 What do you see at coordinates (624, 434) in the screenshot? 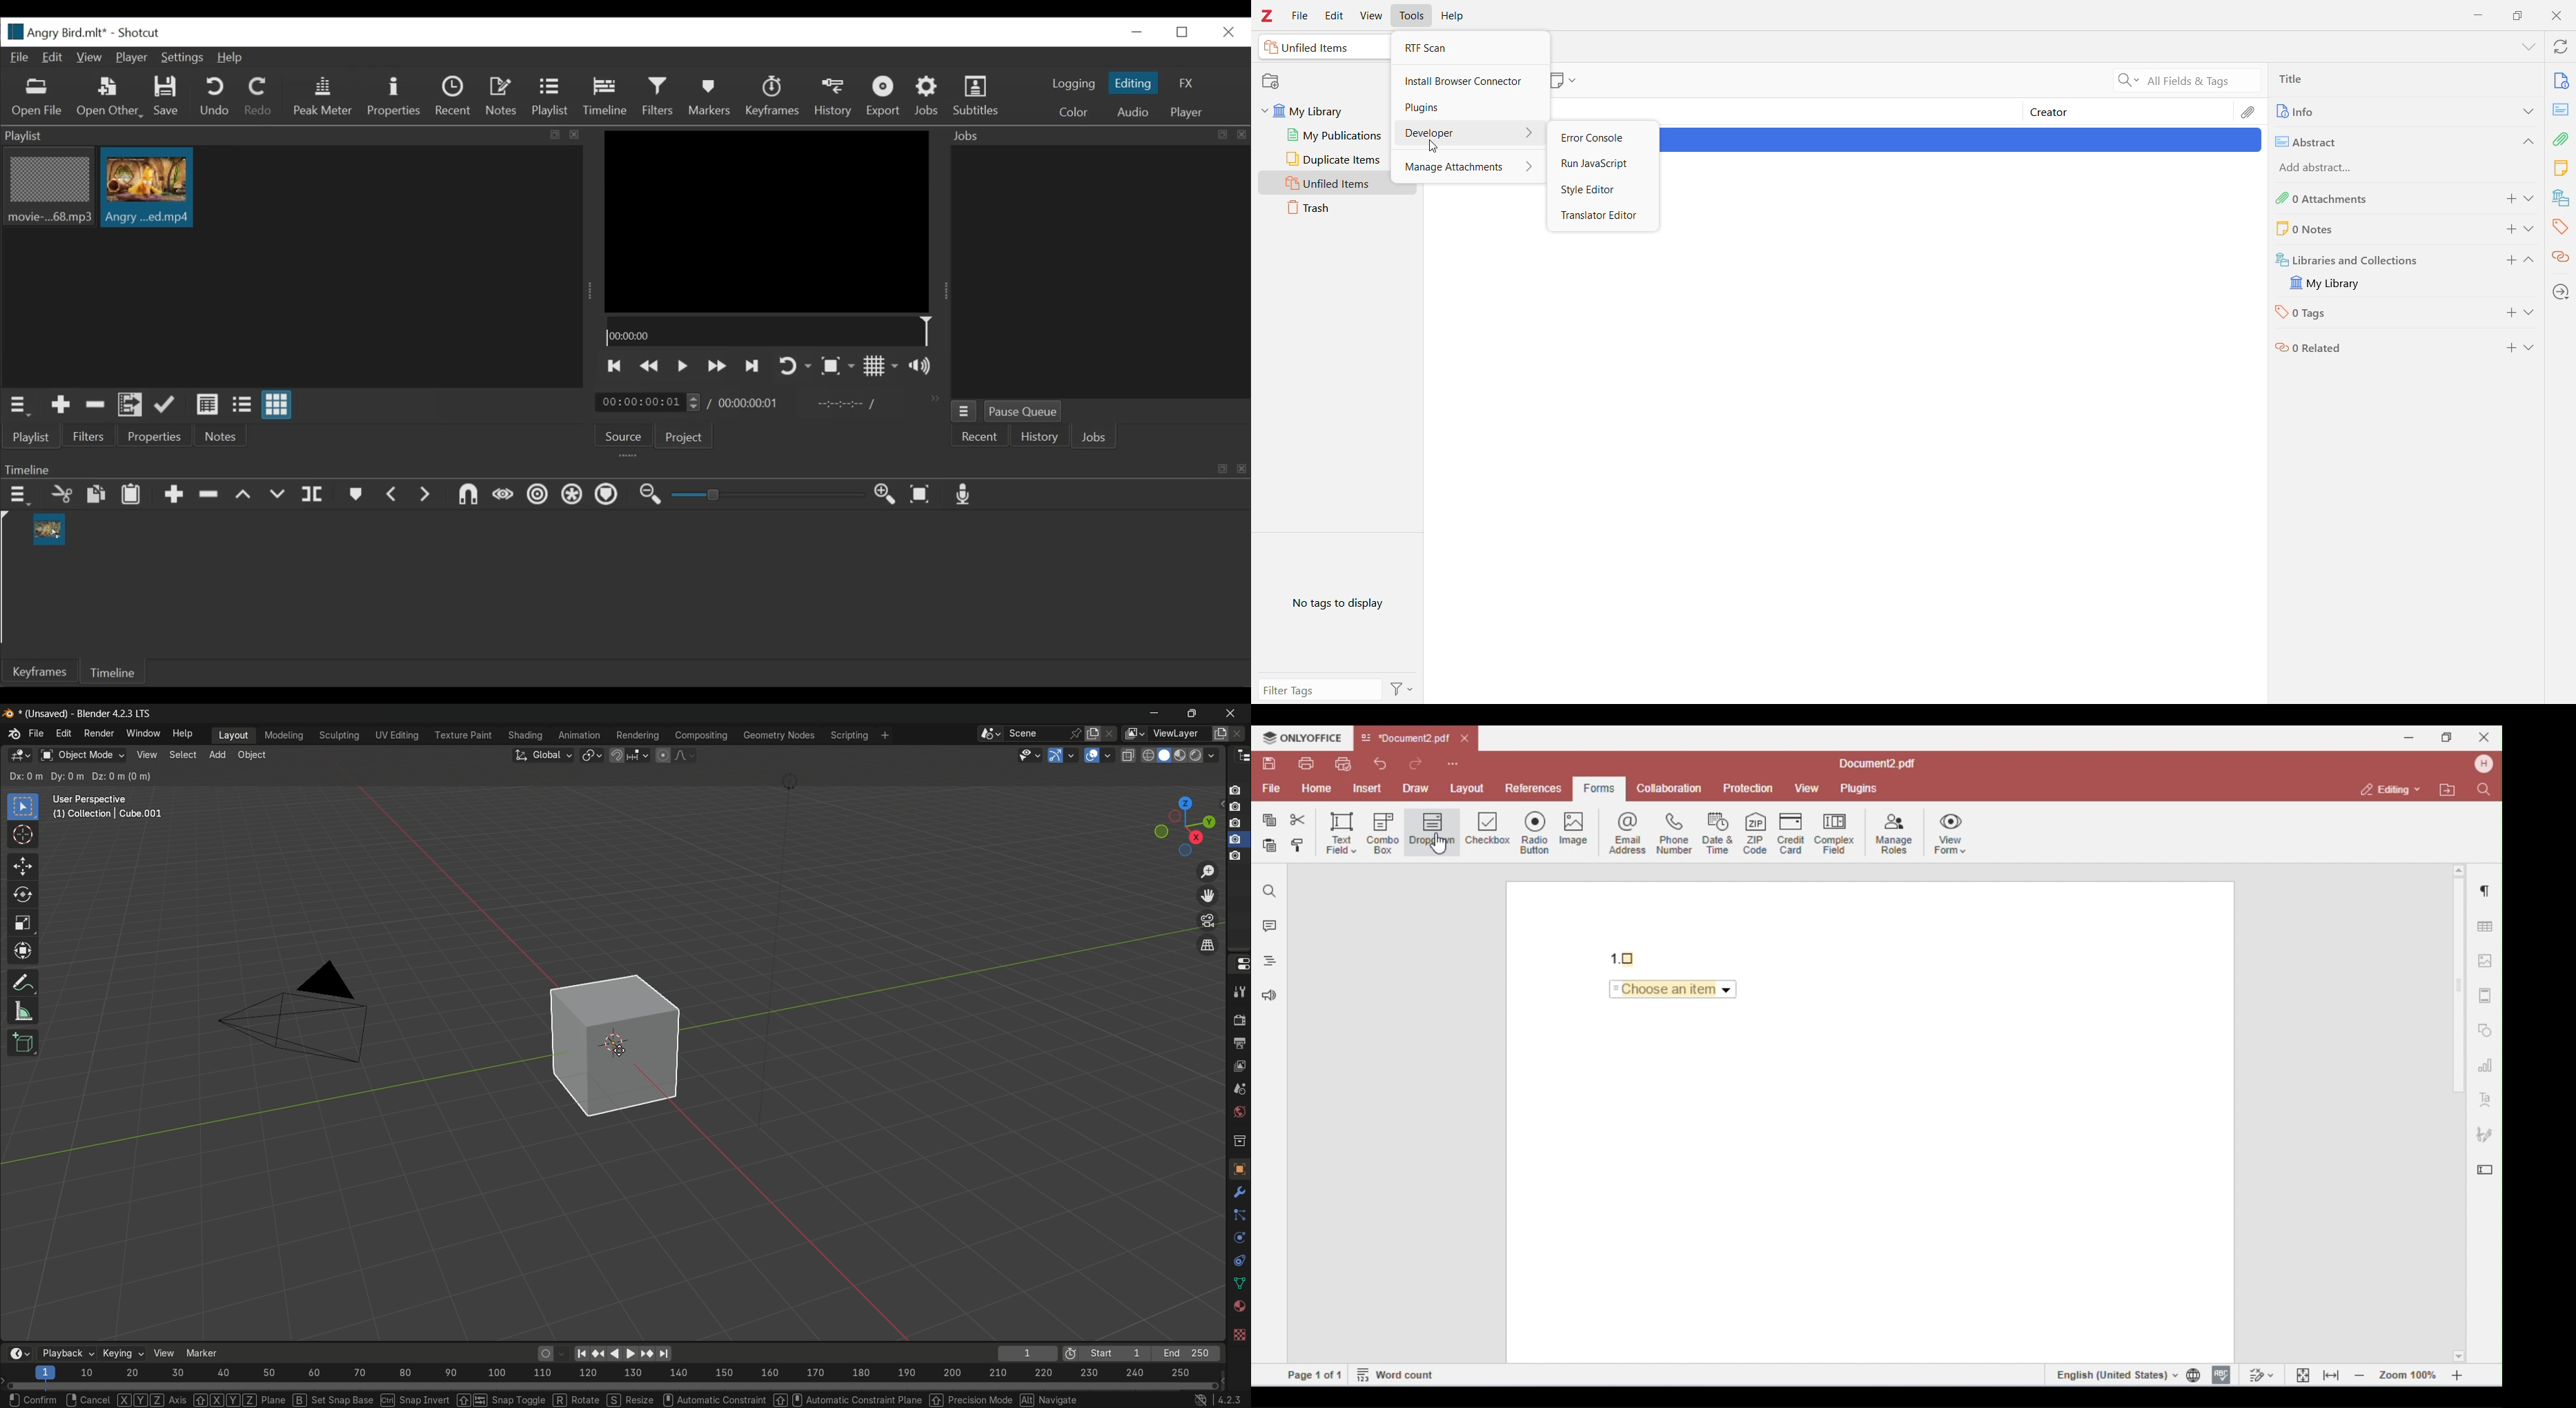
I see `Source` at bounding box center [624, 434].